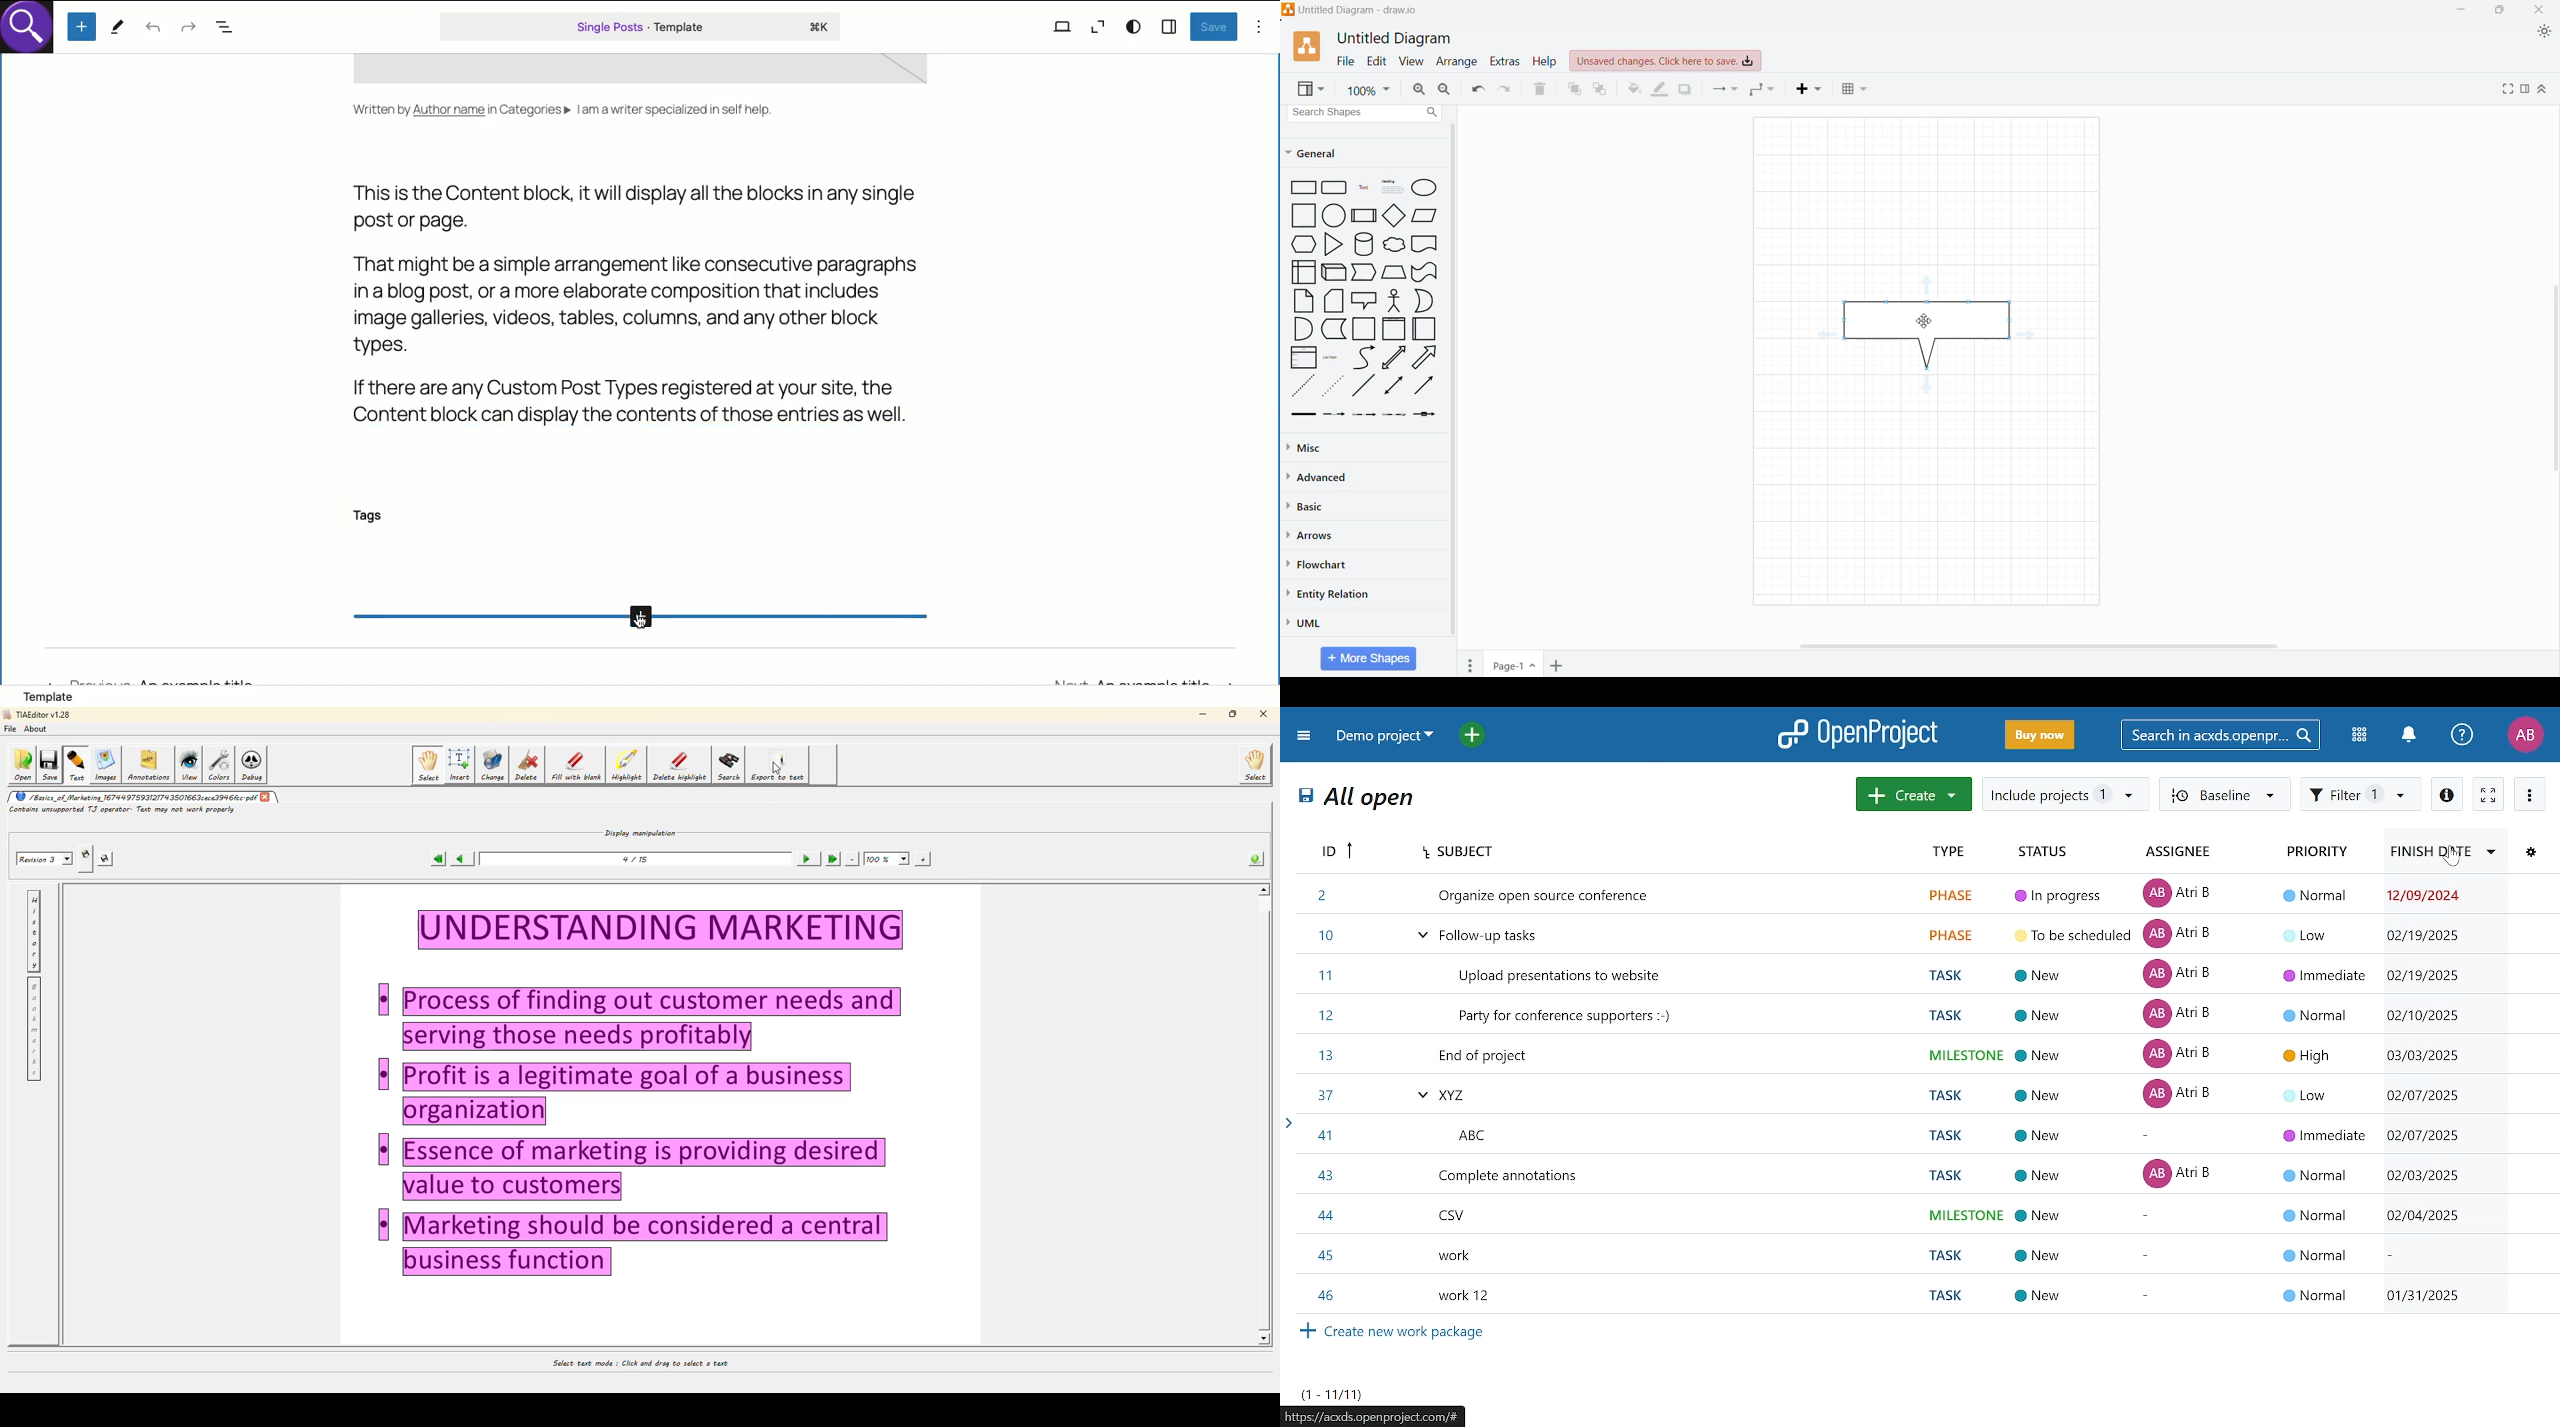 The image size is (2576, 1428). I want to click on Curved Line, so click(1363, 357).